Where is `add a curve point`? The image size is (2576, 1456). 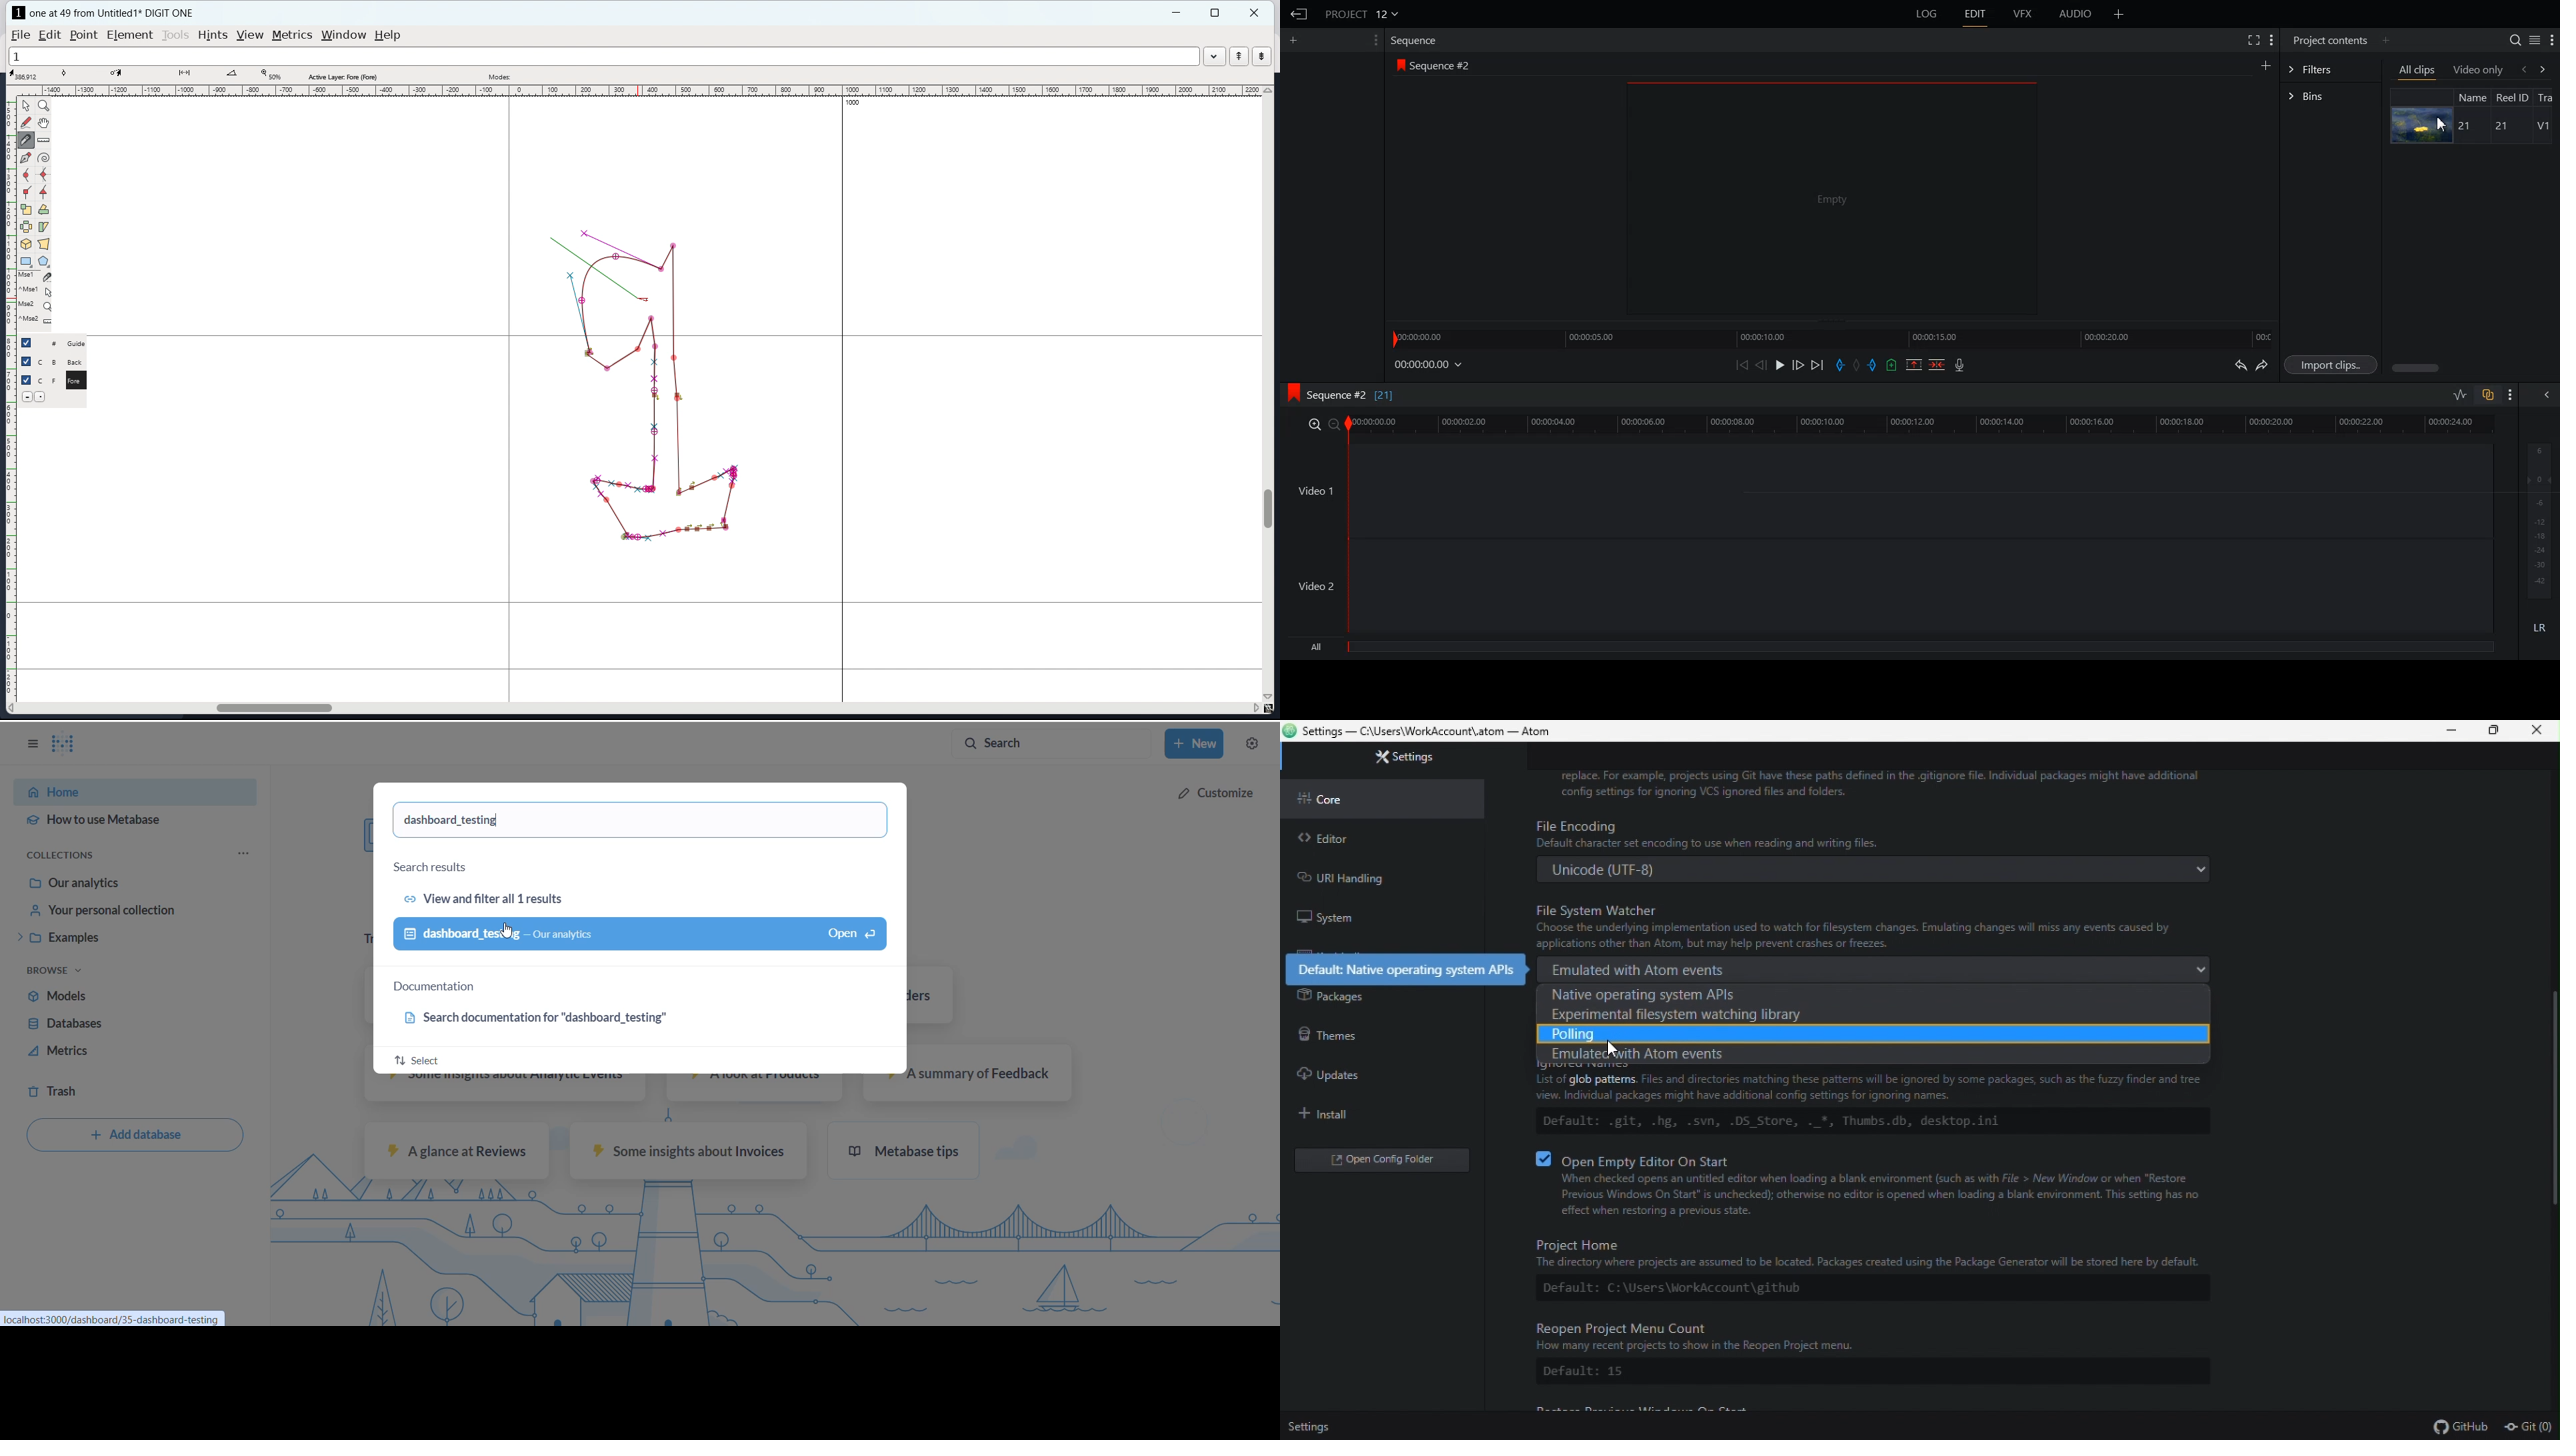 add a curve point is located at coordinates (26, 176).